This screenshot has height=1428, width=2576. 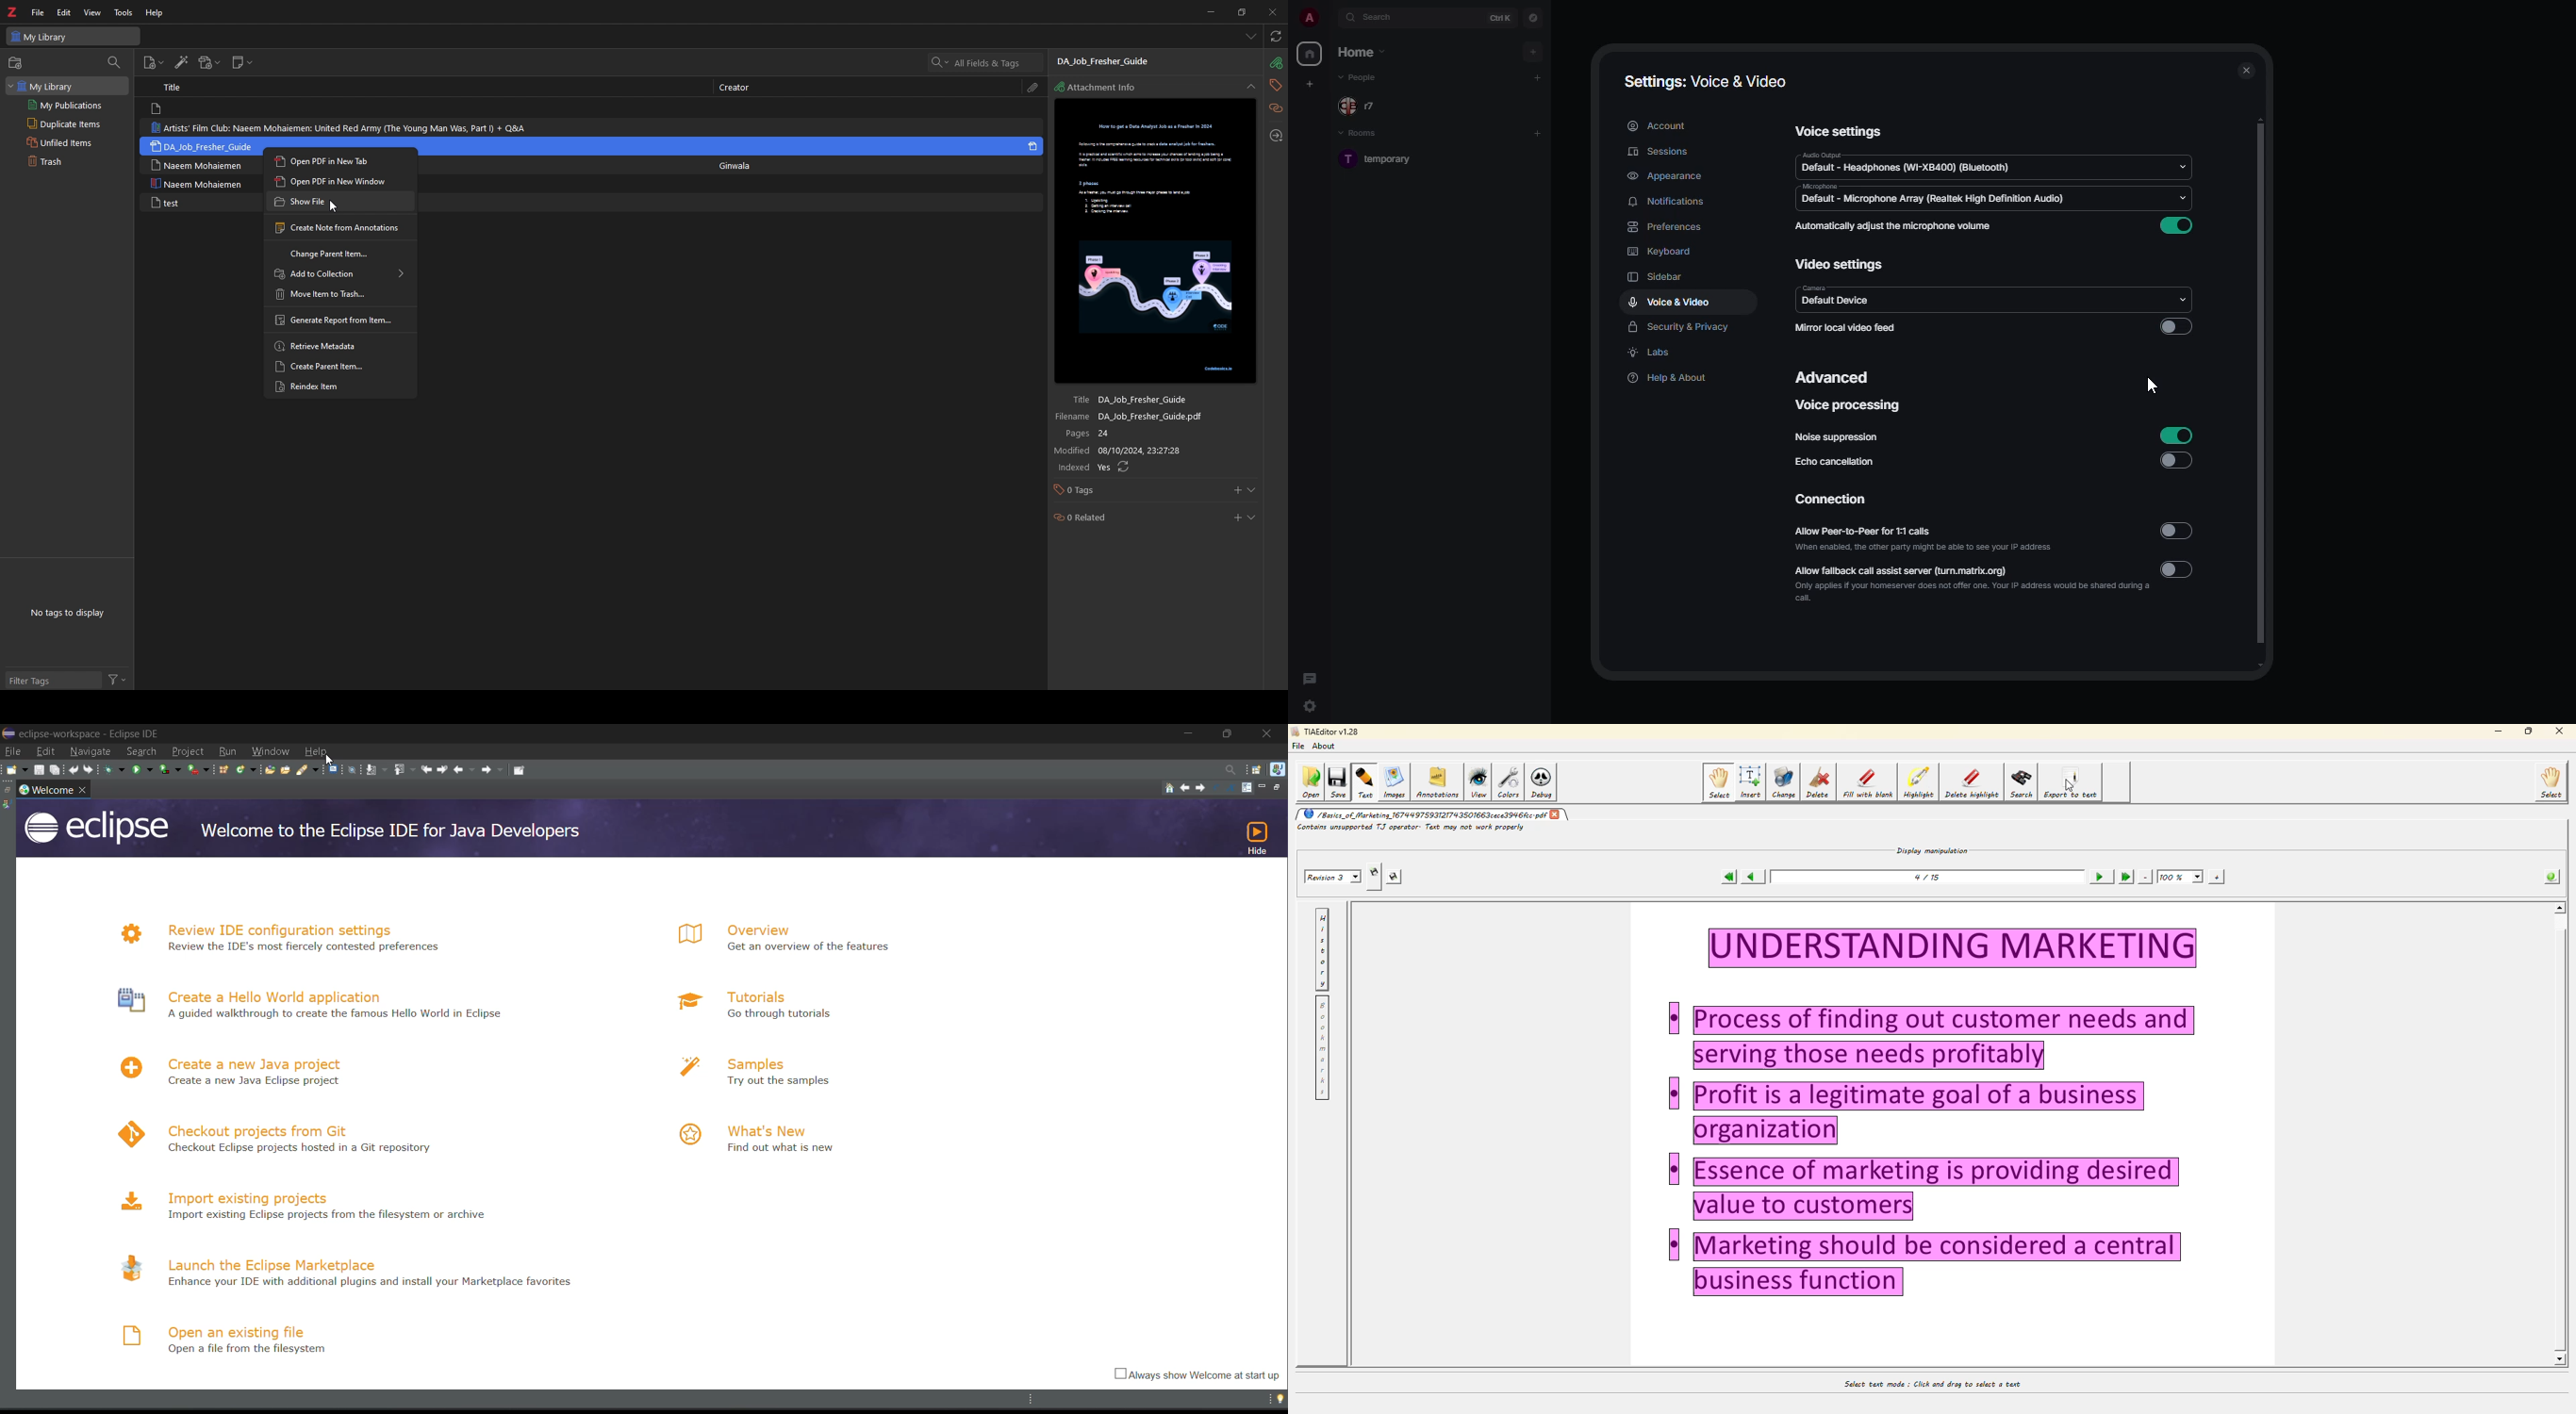 What do you see at coordinates (154, 64) in the screenshot?
I see `new item` at bounding box center [154, 64].